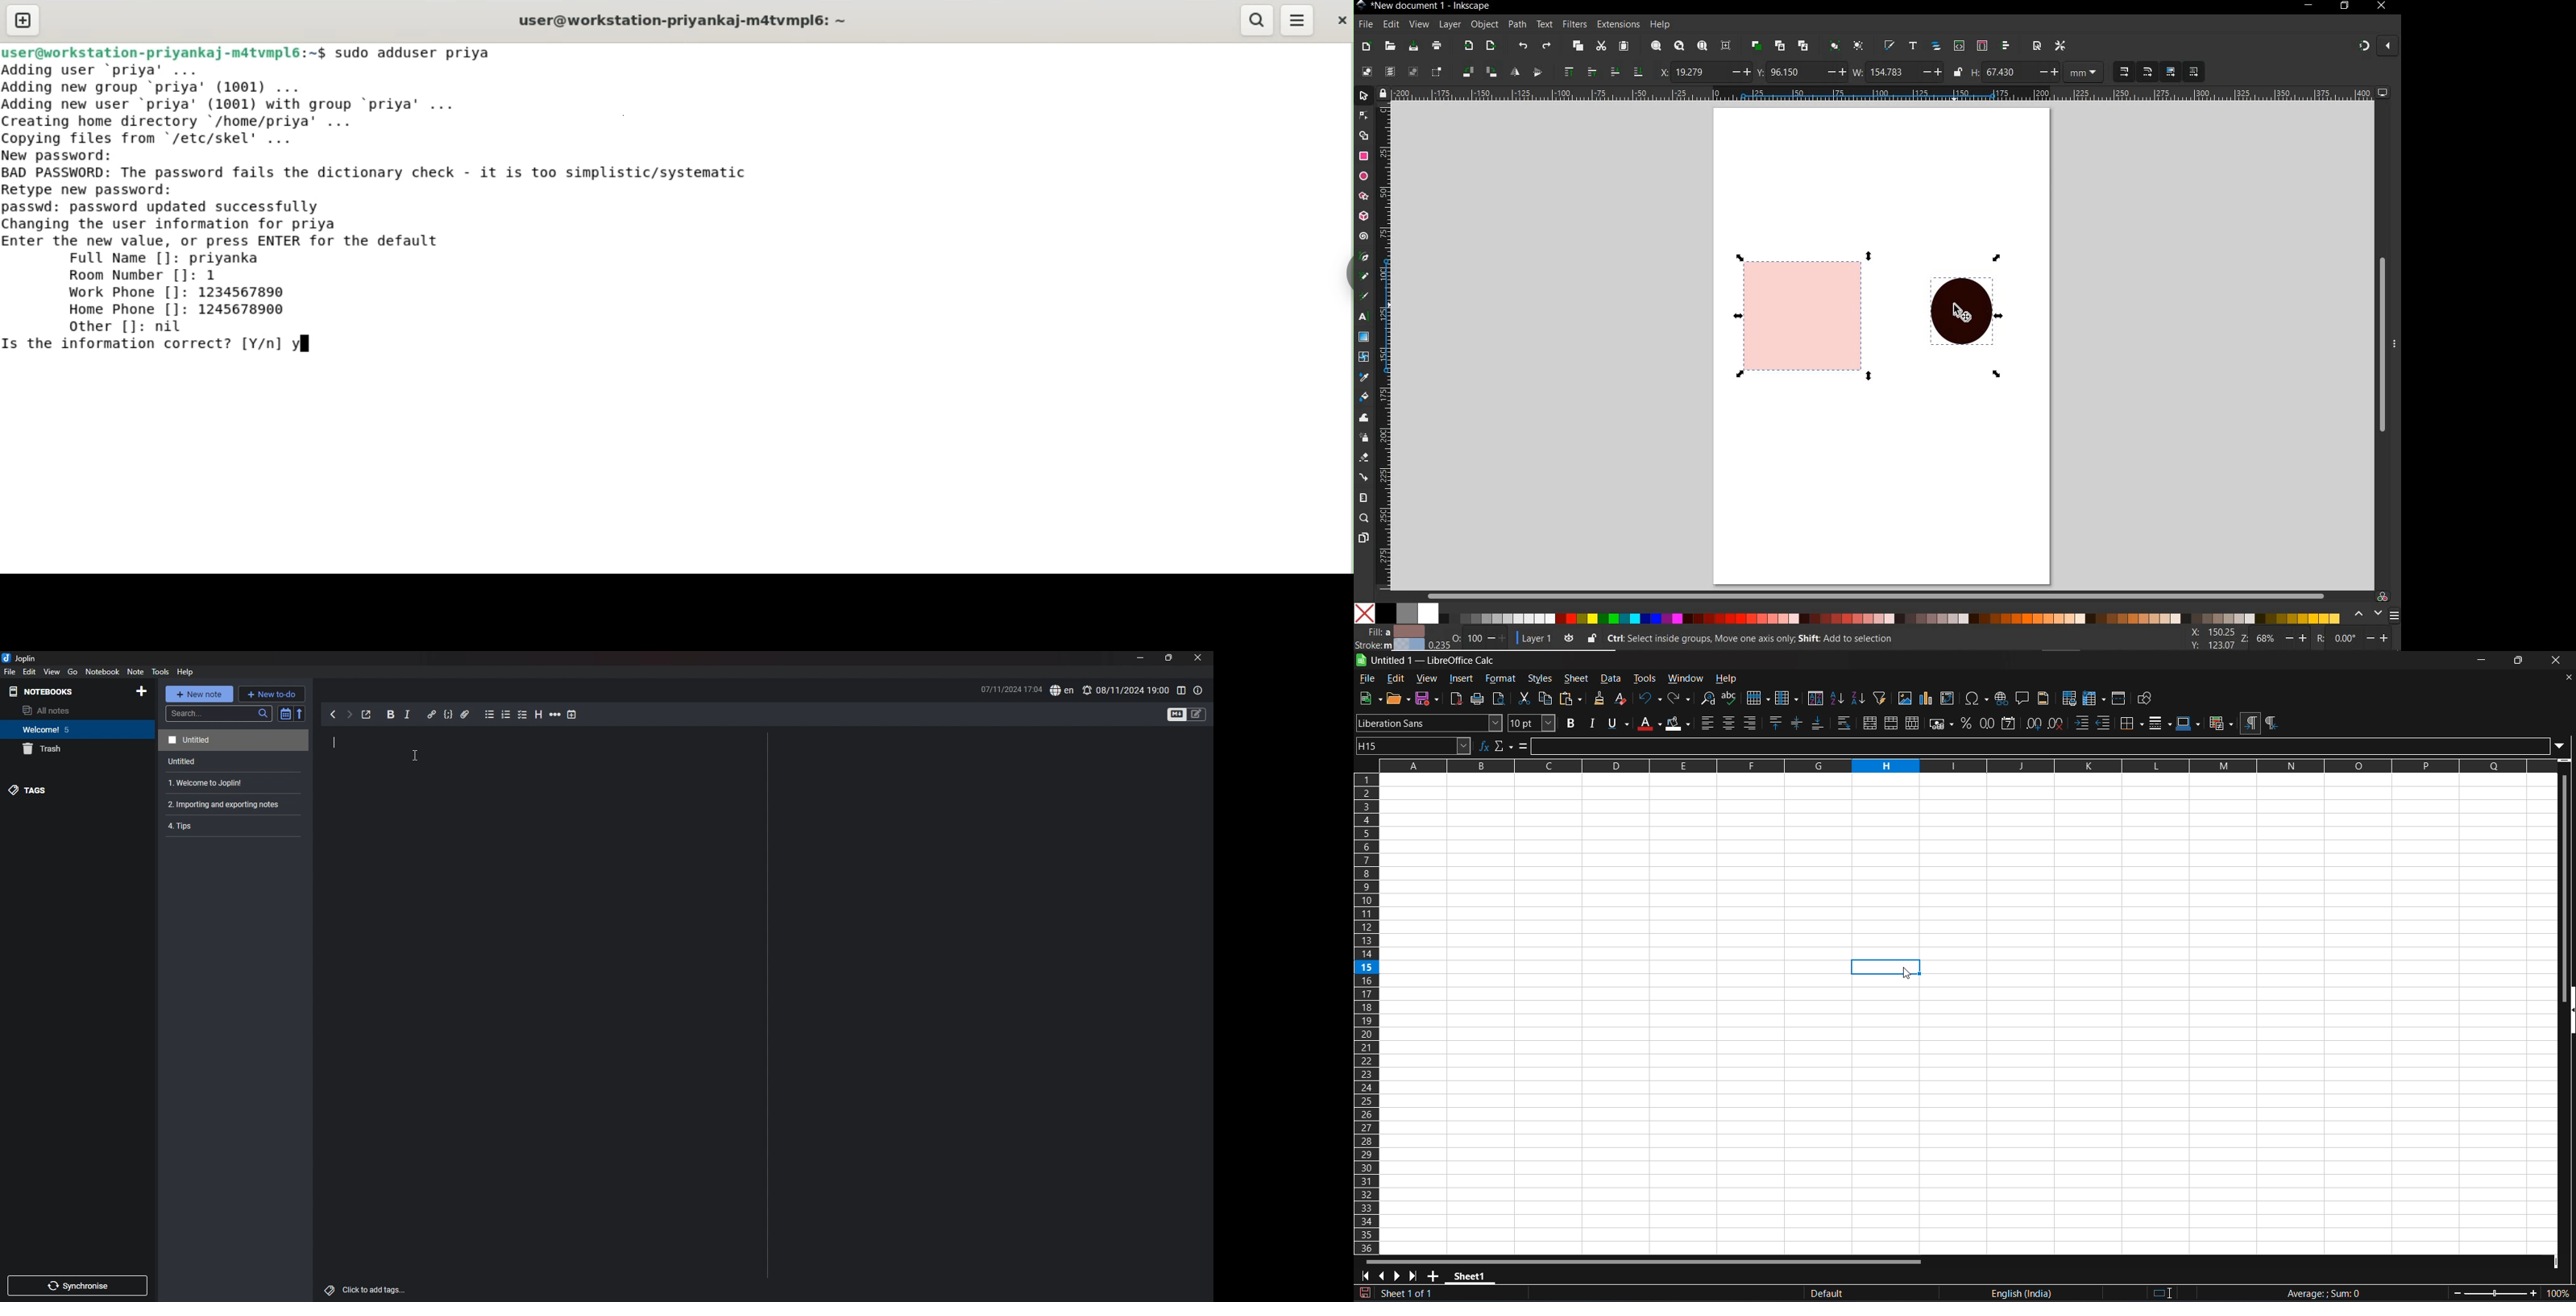 The height and width of the screenshot is (1316, 2576). What do you see at coordinates (416, 755) in the screenshot?
I see `cursor` at bounding box center [416, 755].